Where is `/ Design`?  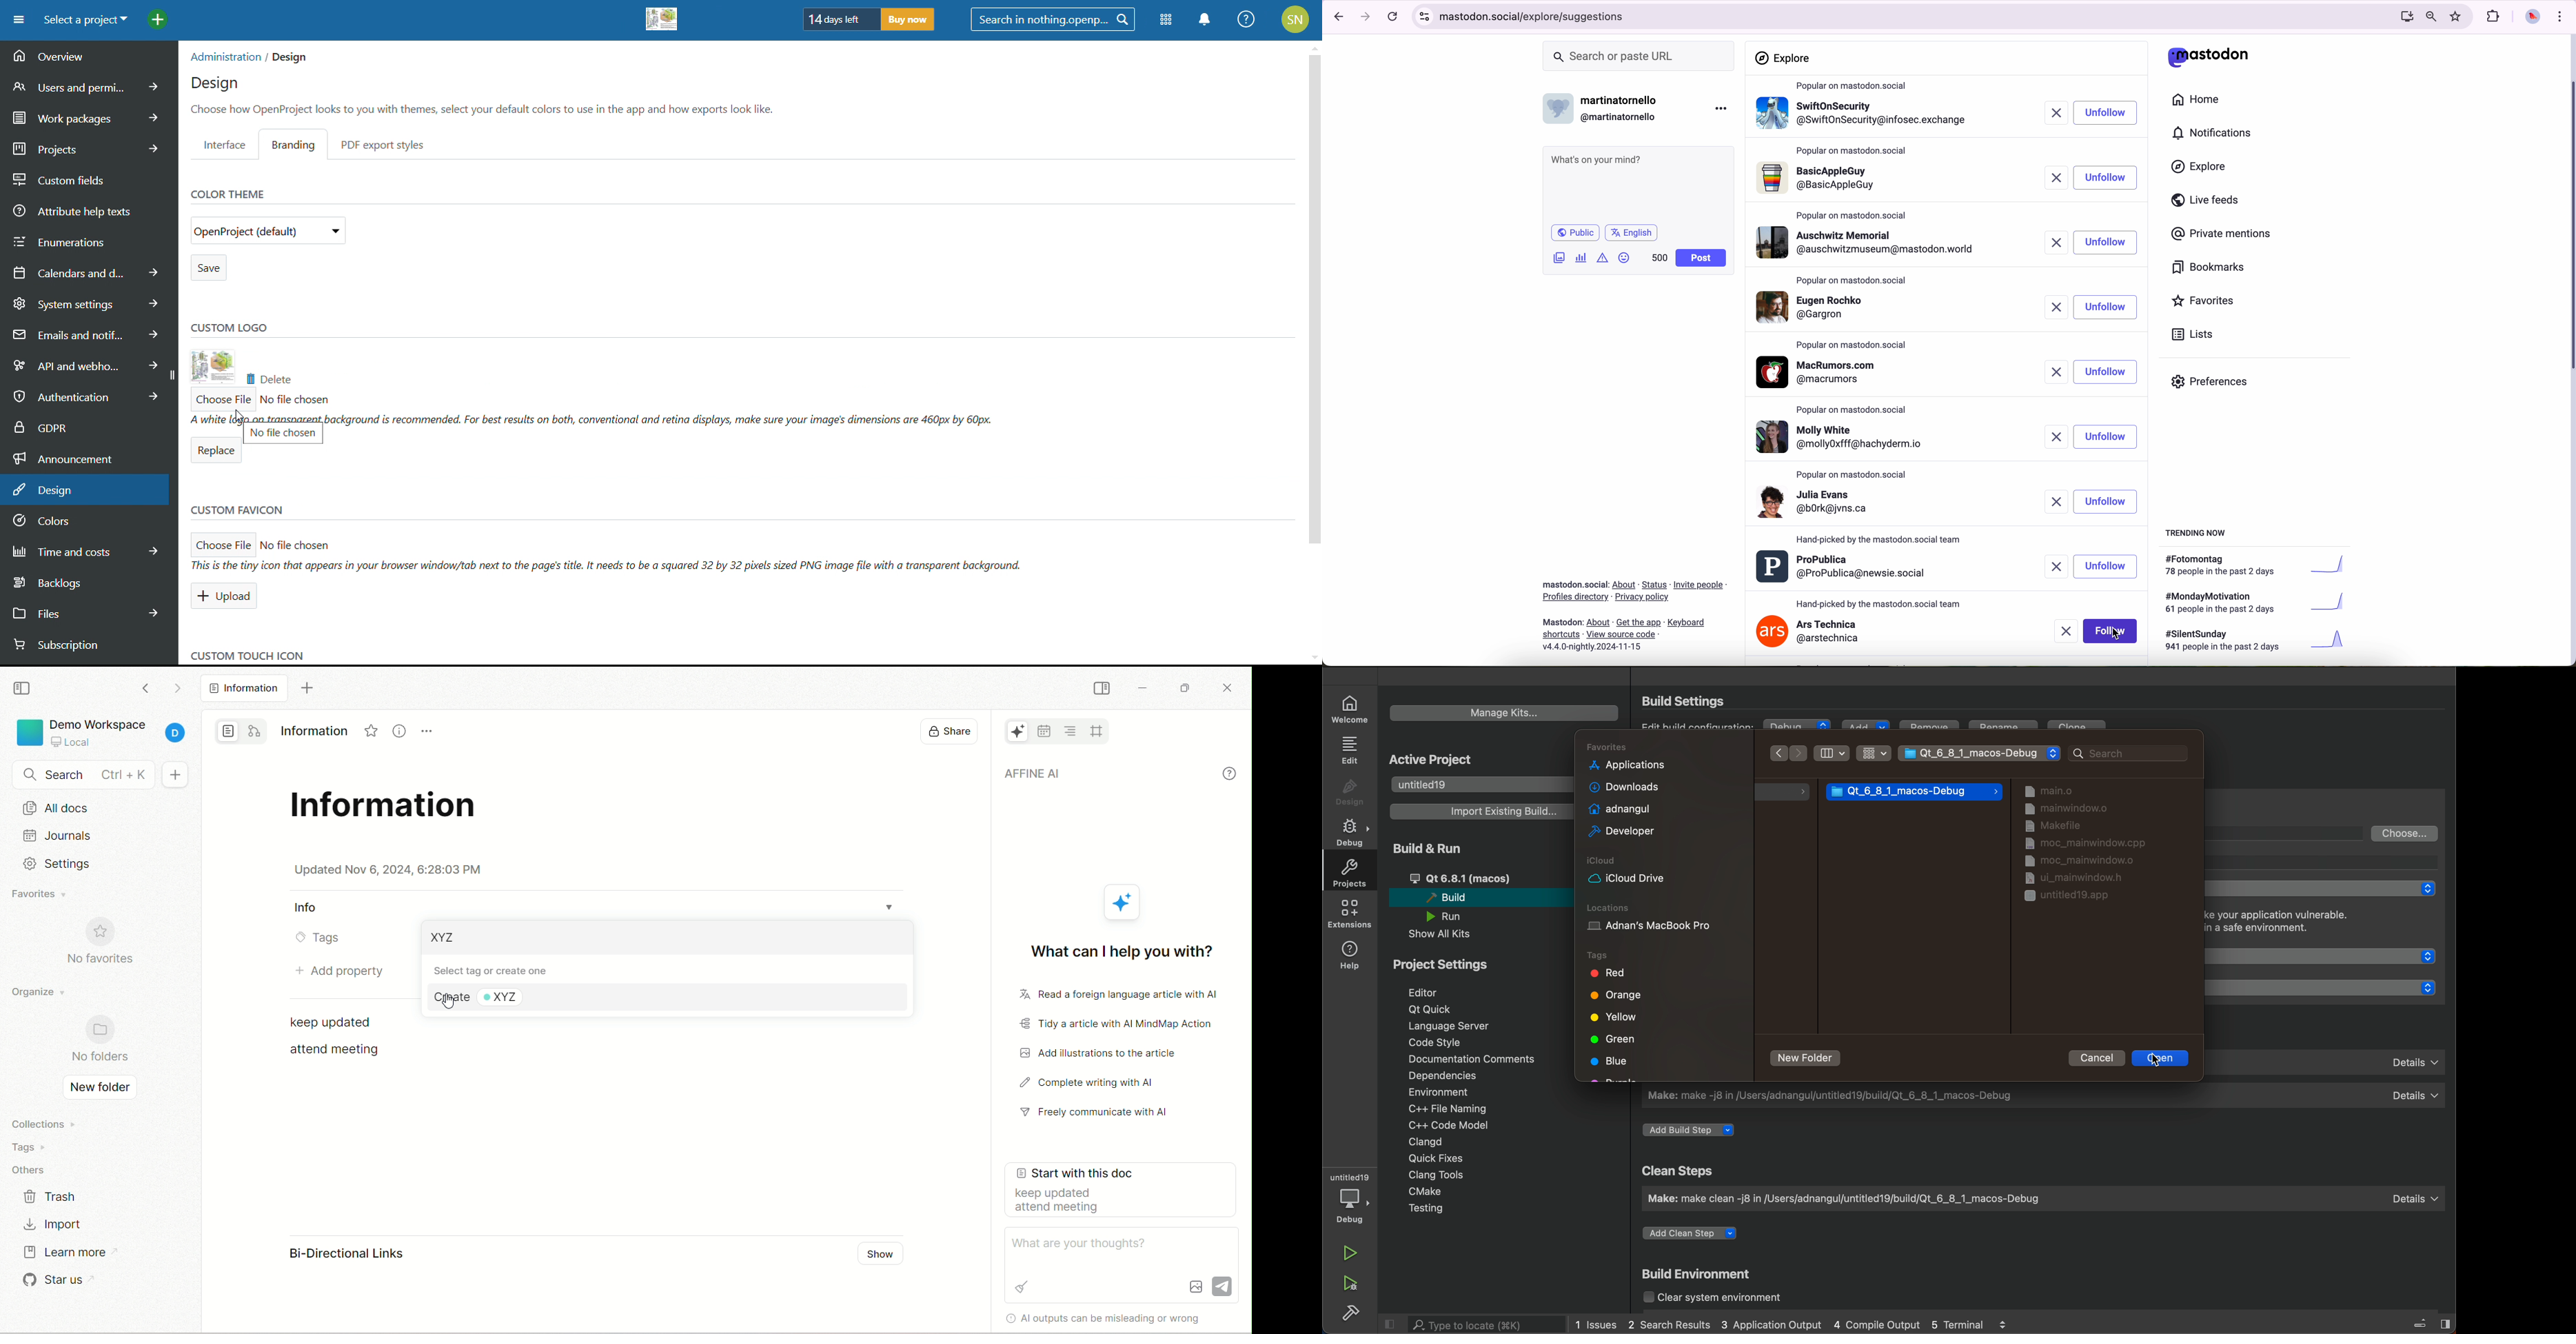 / Design is located at coordinates (286, 58).